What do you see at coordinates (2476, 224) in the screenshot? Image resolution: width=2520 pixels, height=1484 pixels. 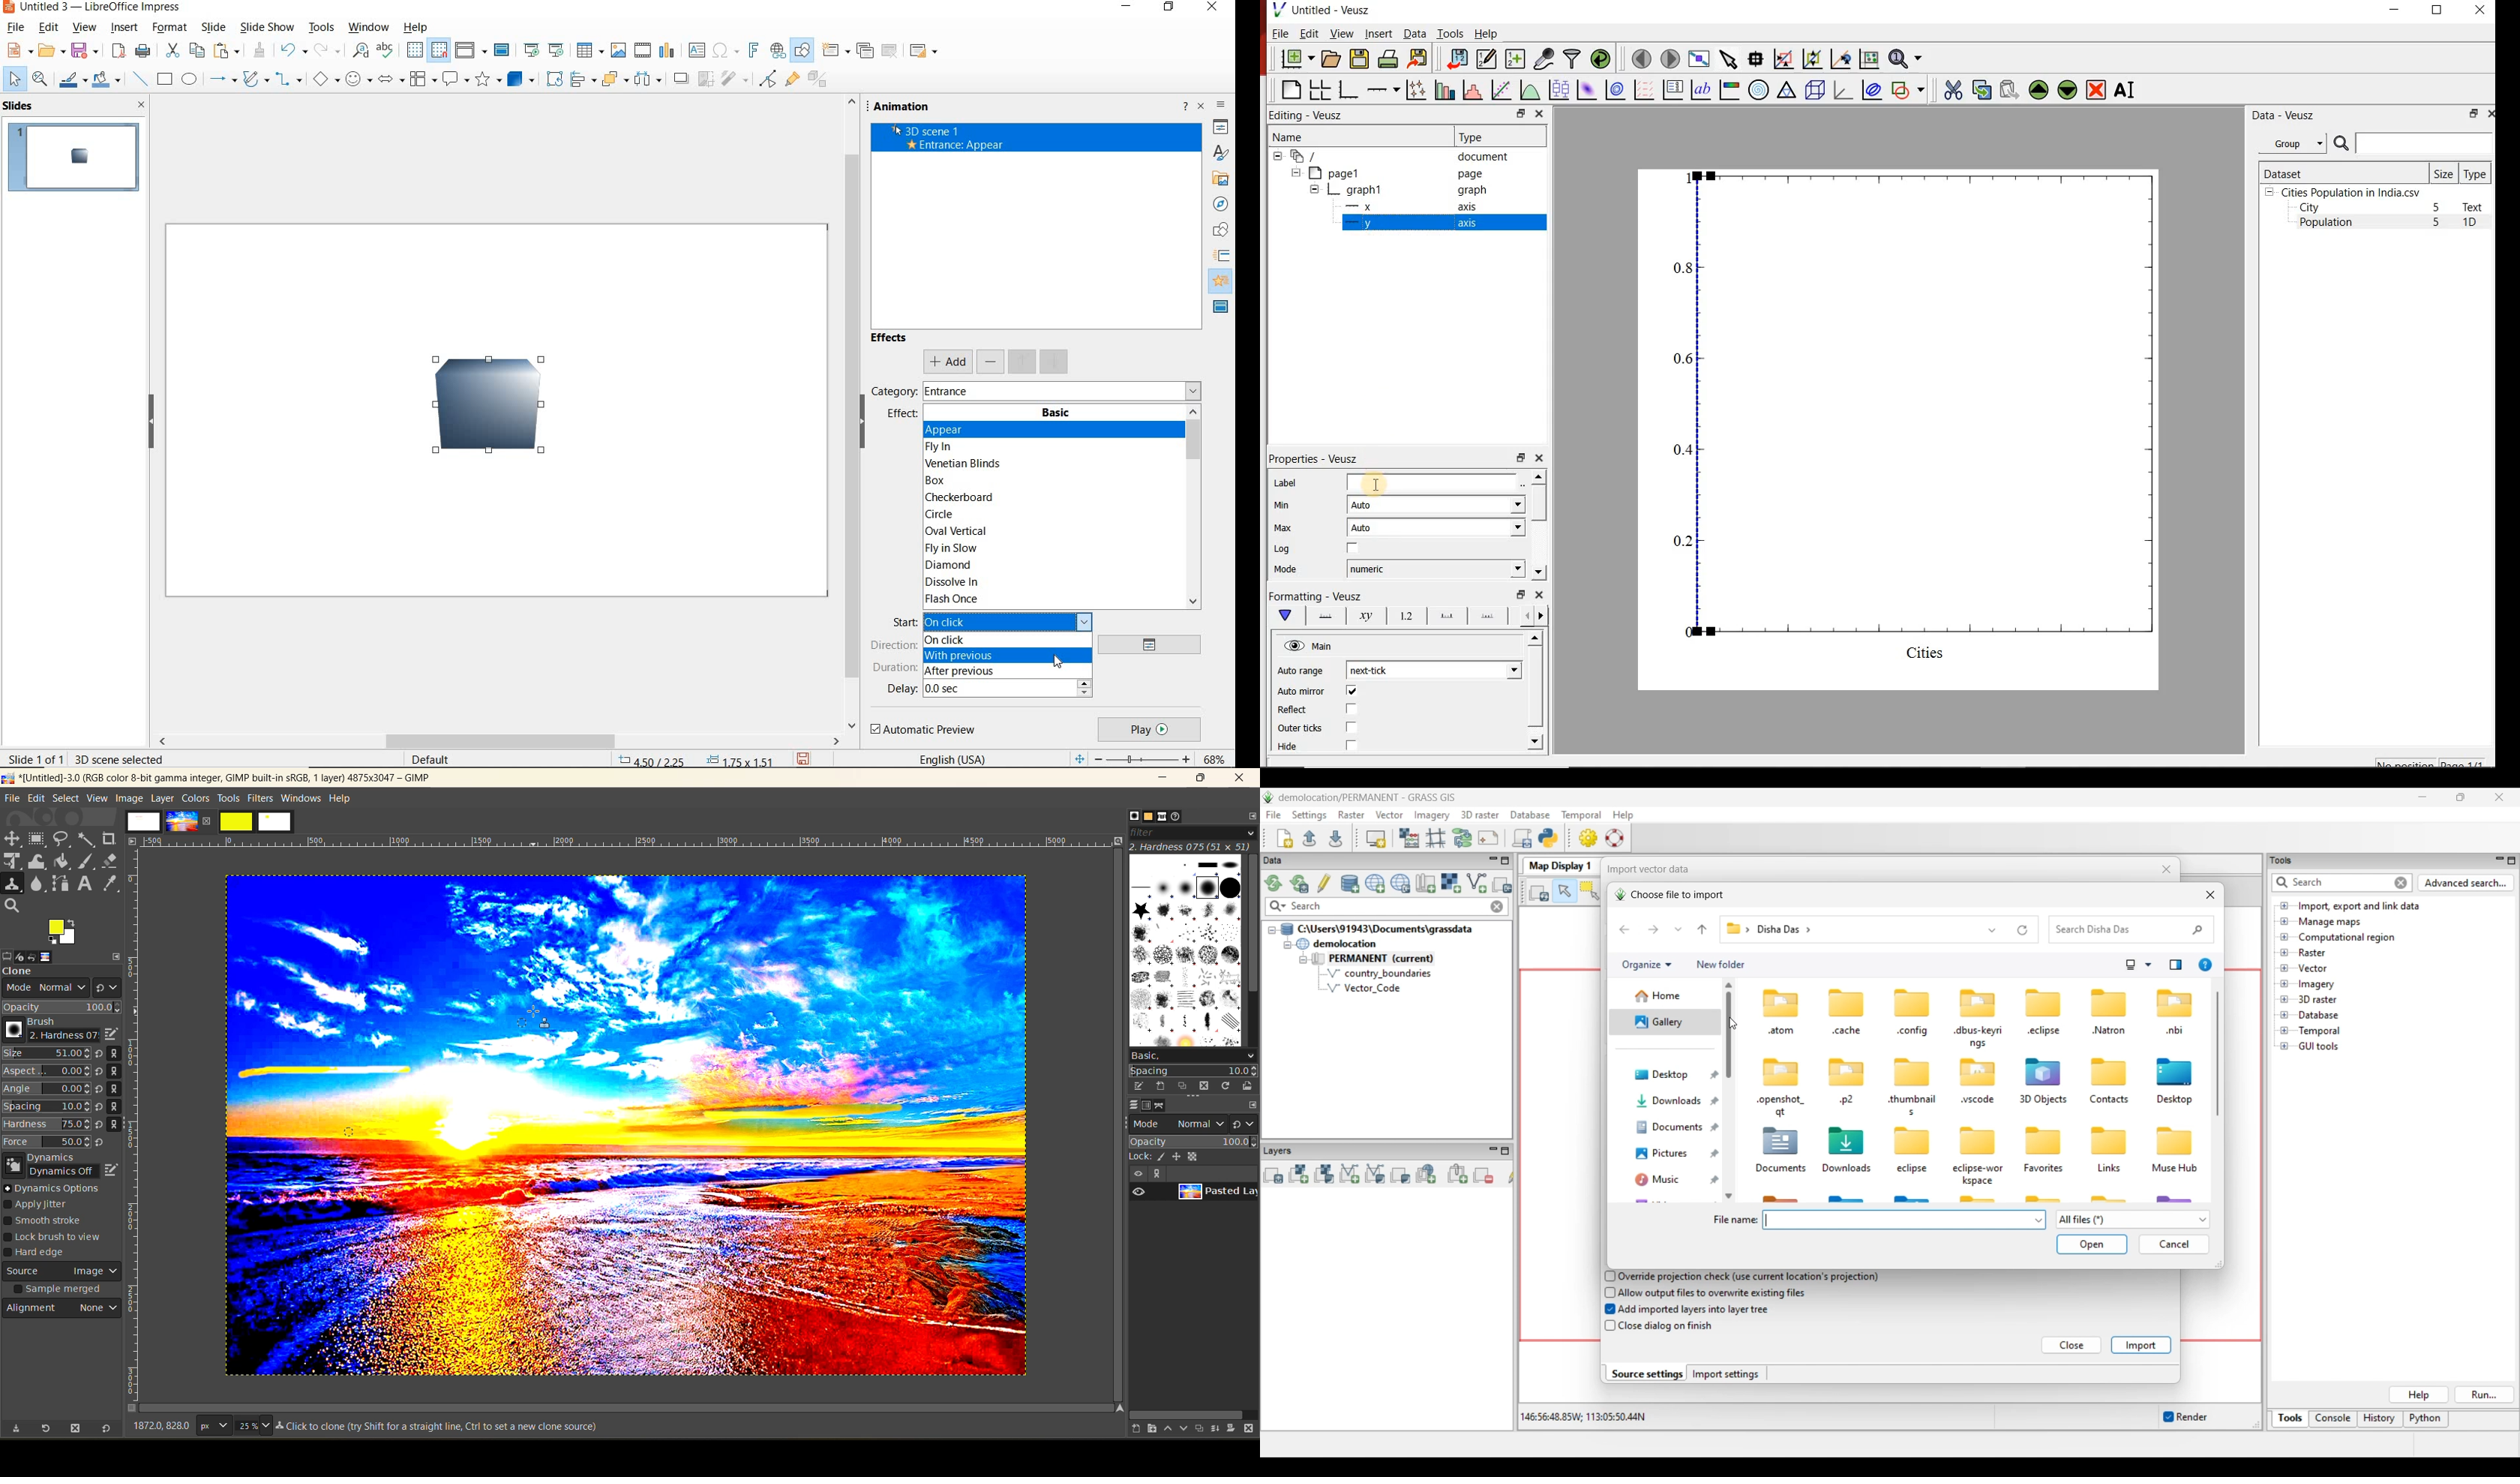 I see `1D` at bounding box center [2476, 224].